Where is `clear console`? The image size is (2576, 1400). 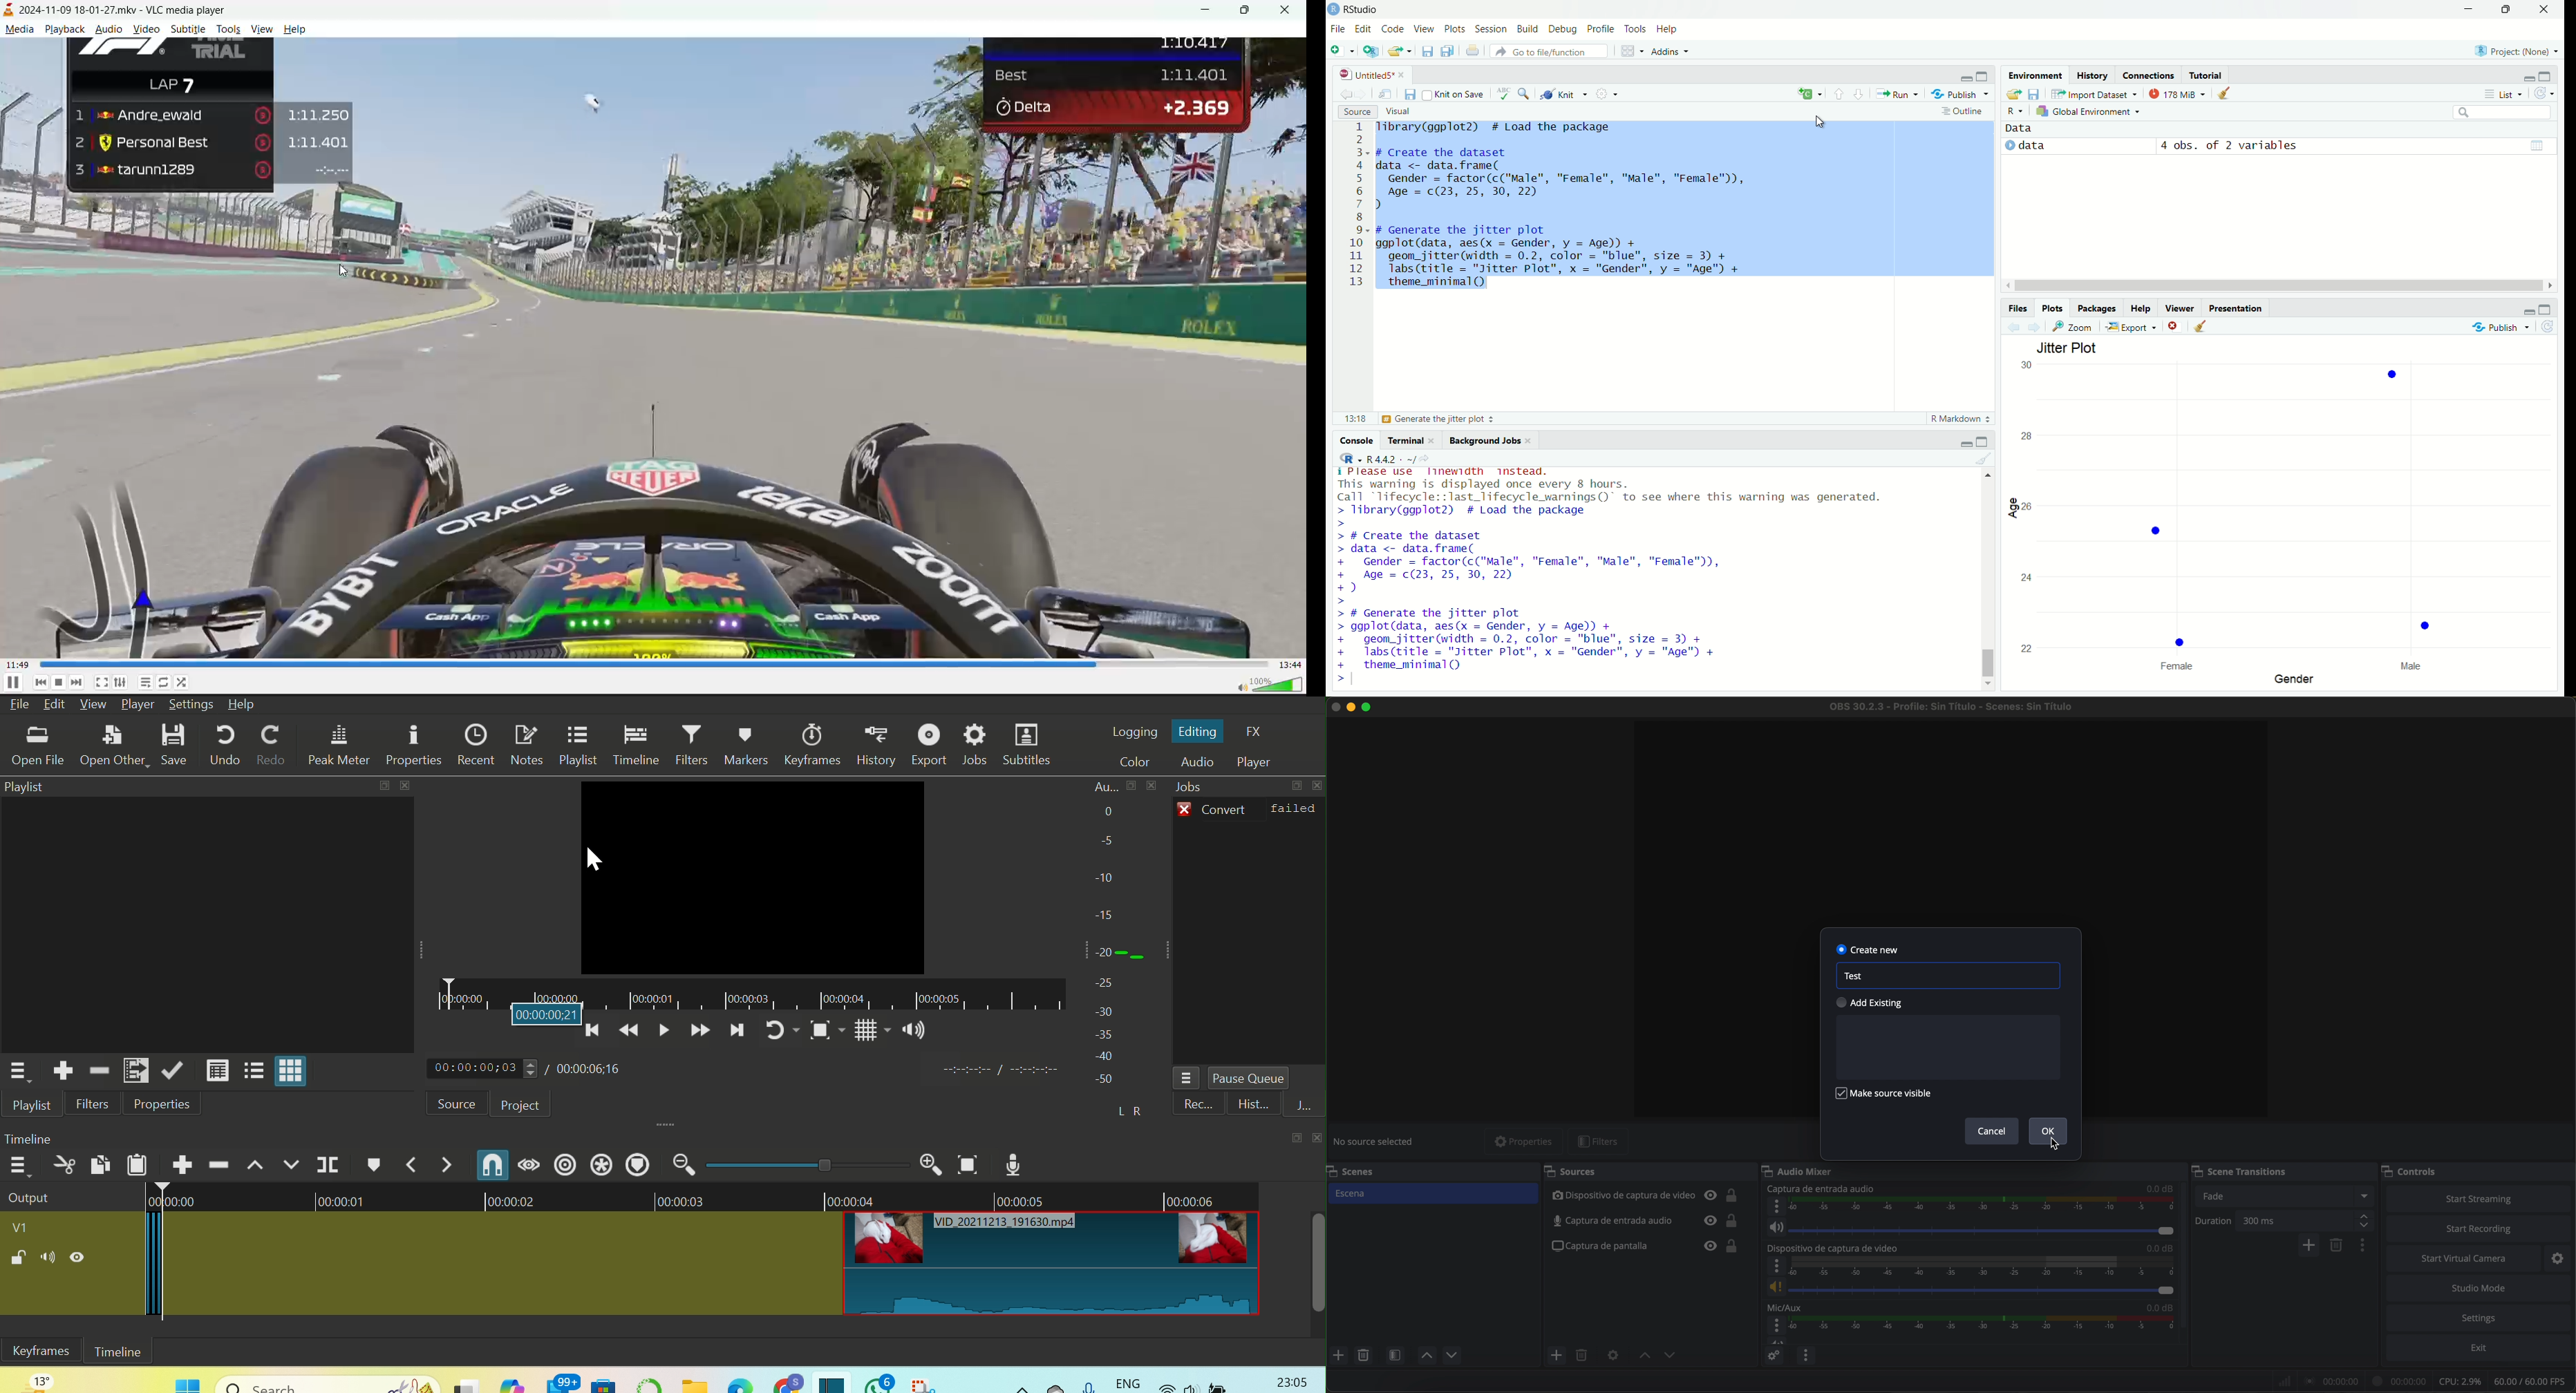
clear console is located at coordinates (1984, 459).